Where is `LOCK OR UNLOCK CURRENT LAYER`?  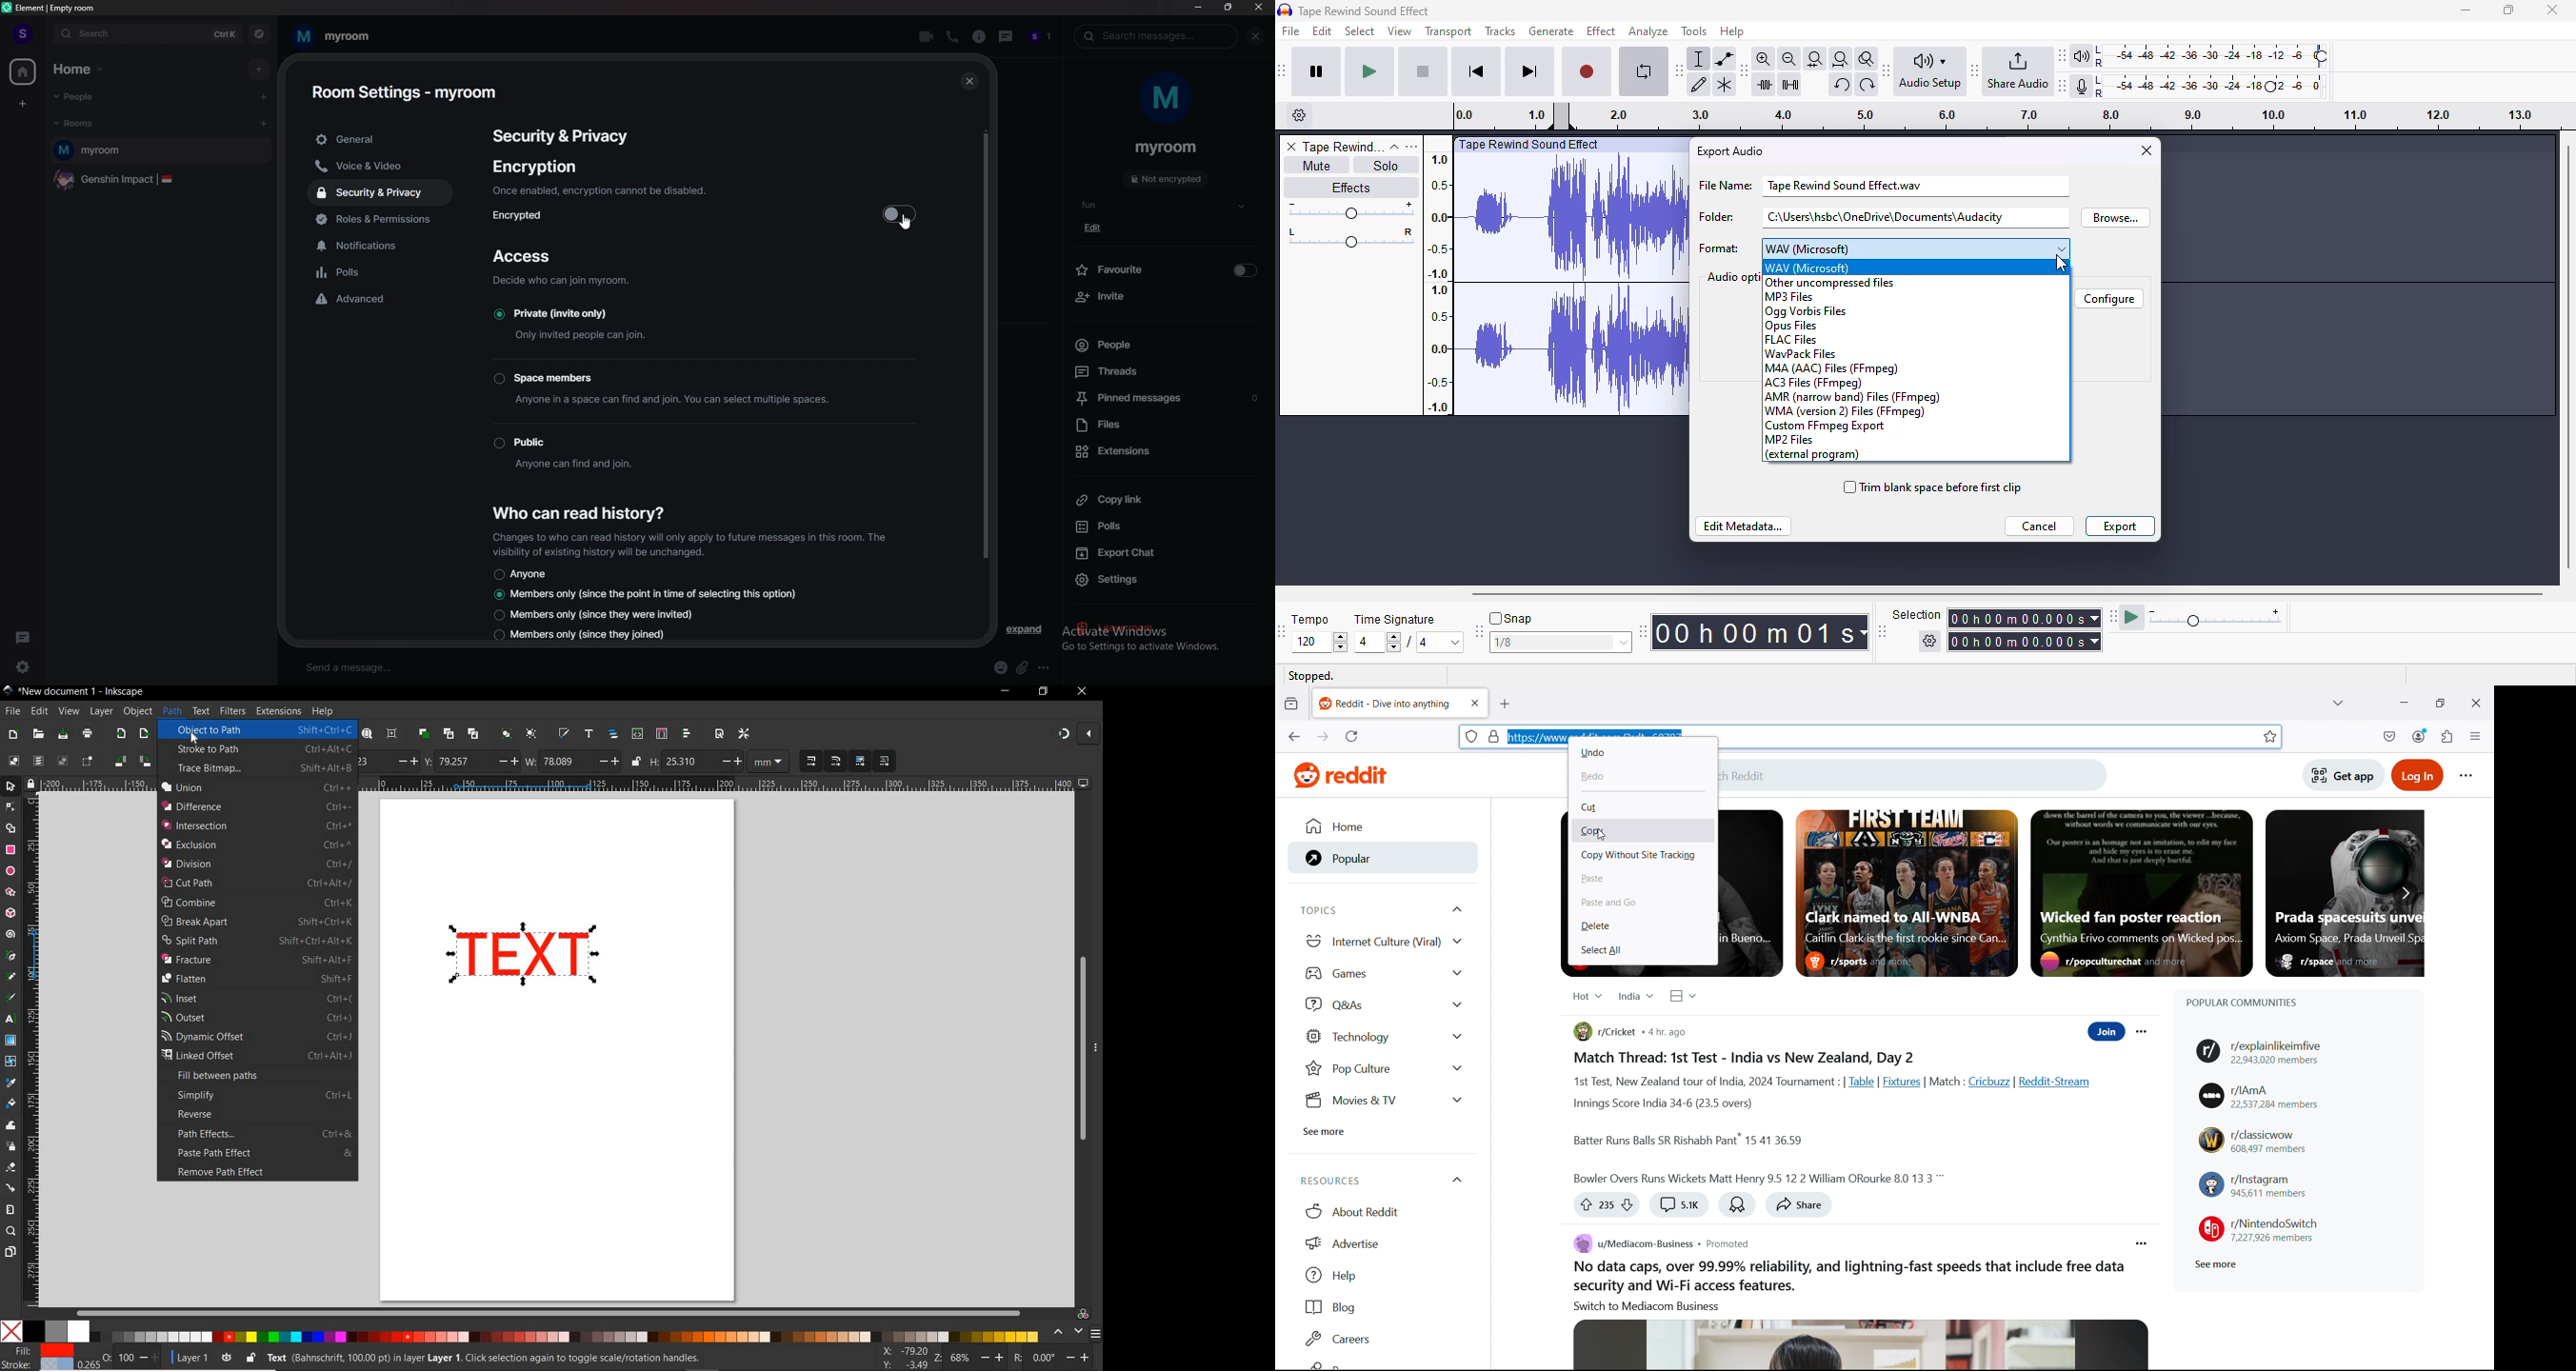 LOCK OR UNLOCK CURRENT LAYER is located at coordinates (250, 1359).